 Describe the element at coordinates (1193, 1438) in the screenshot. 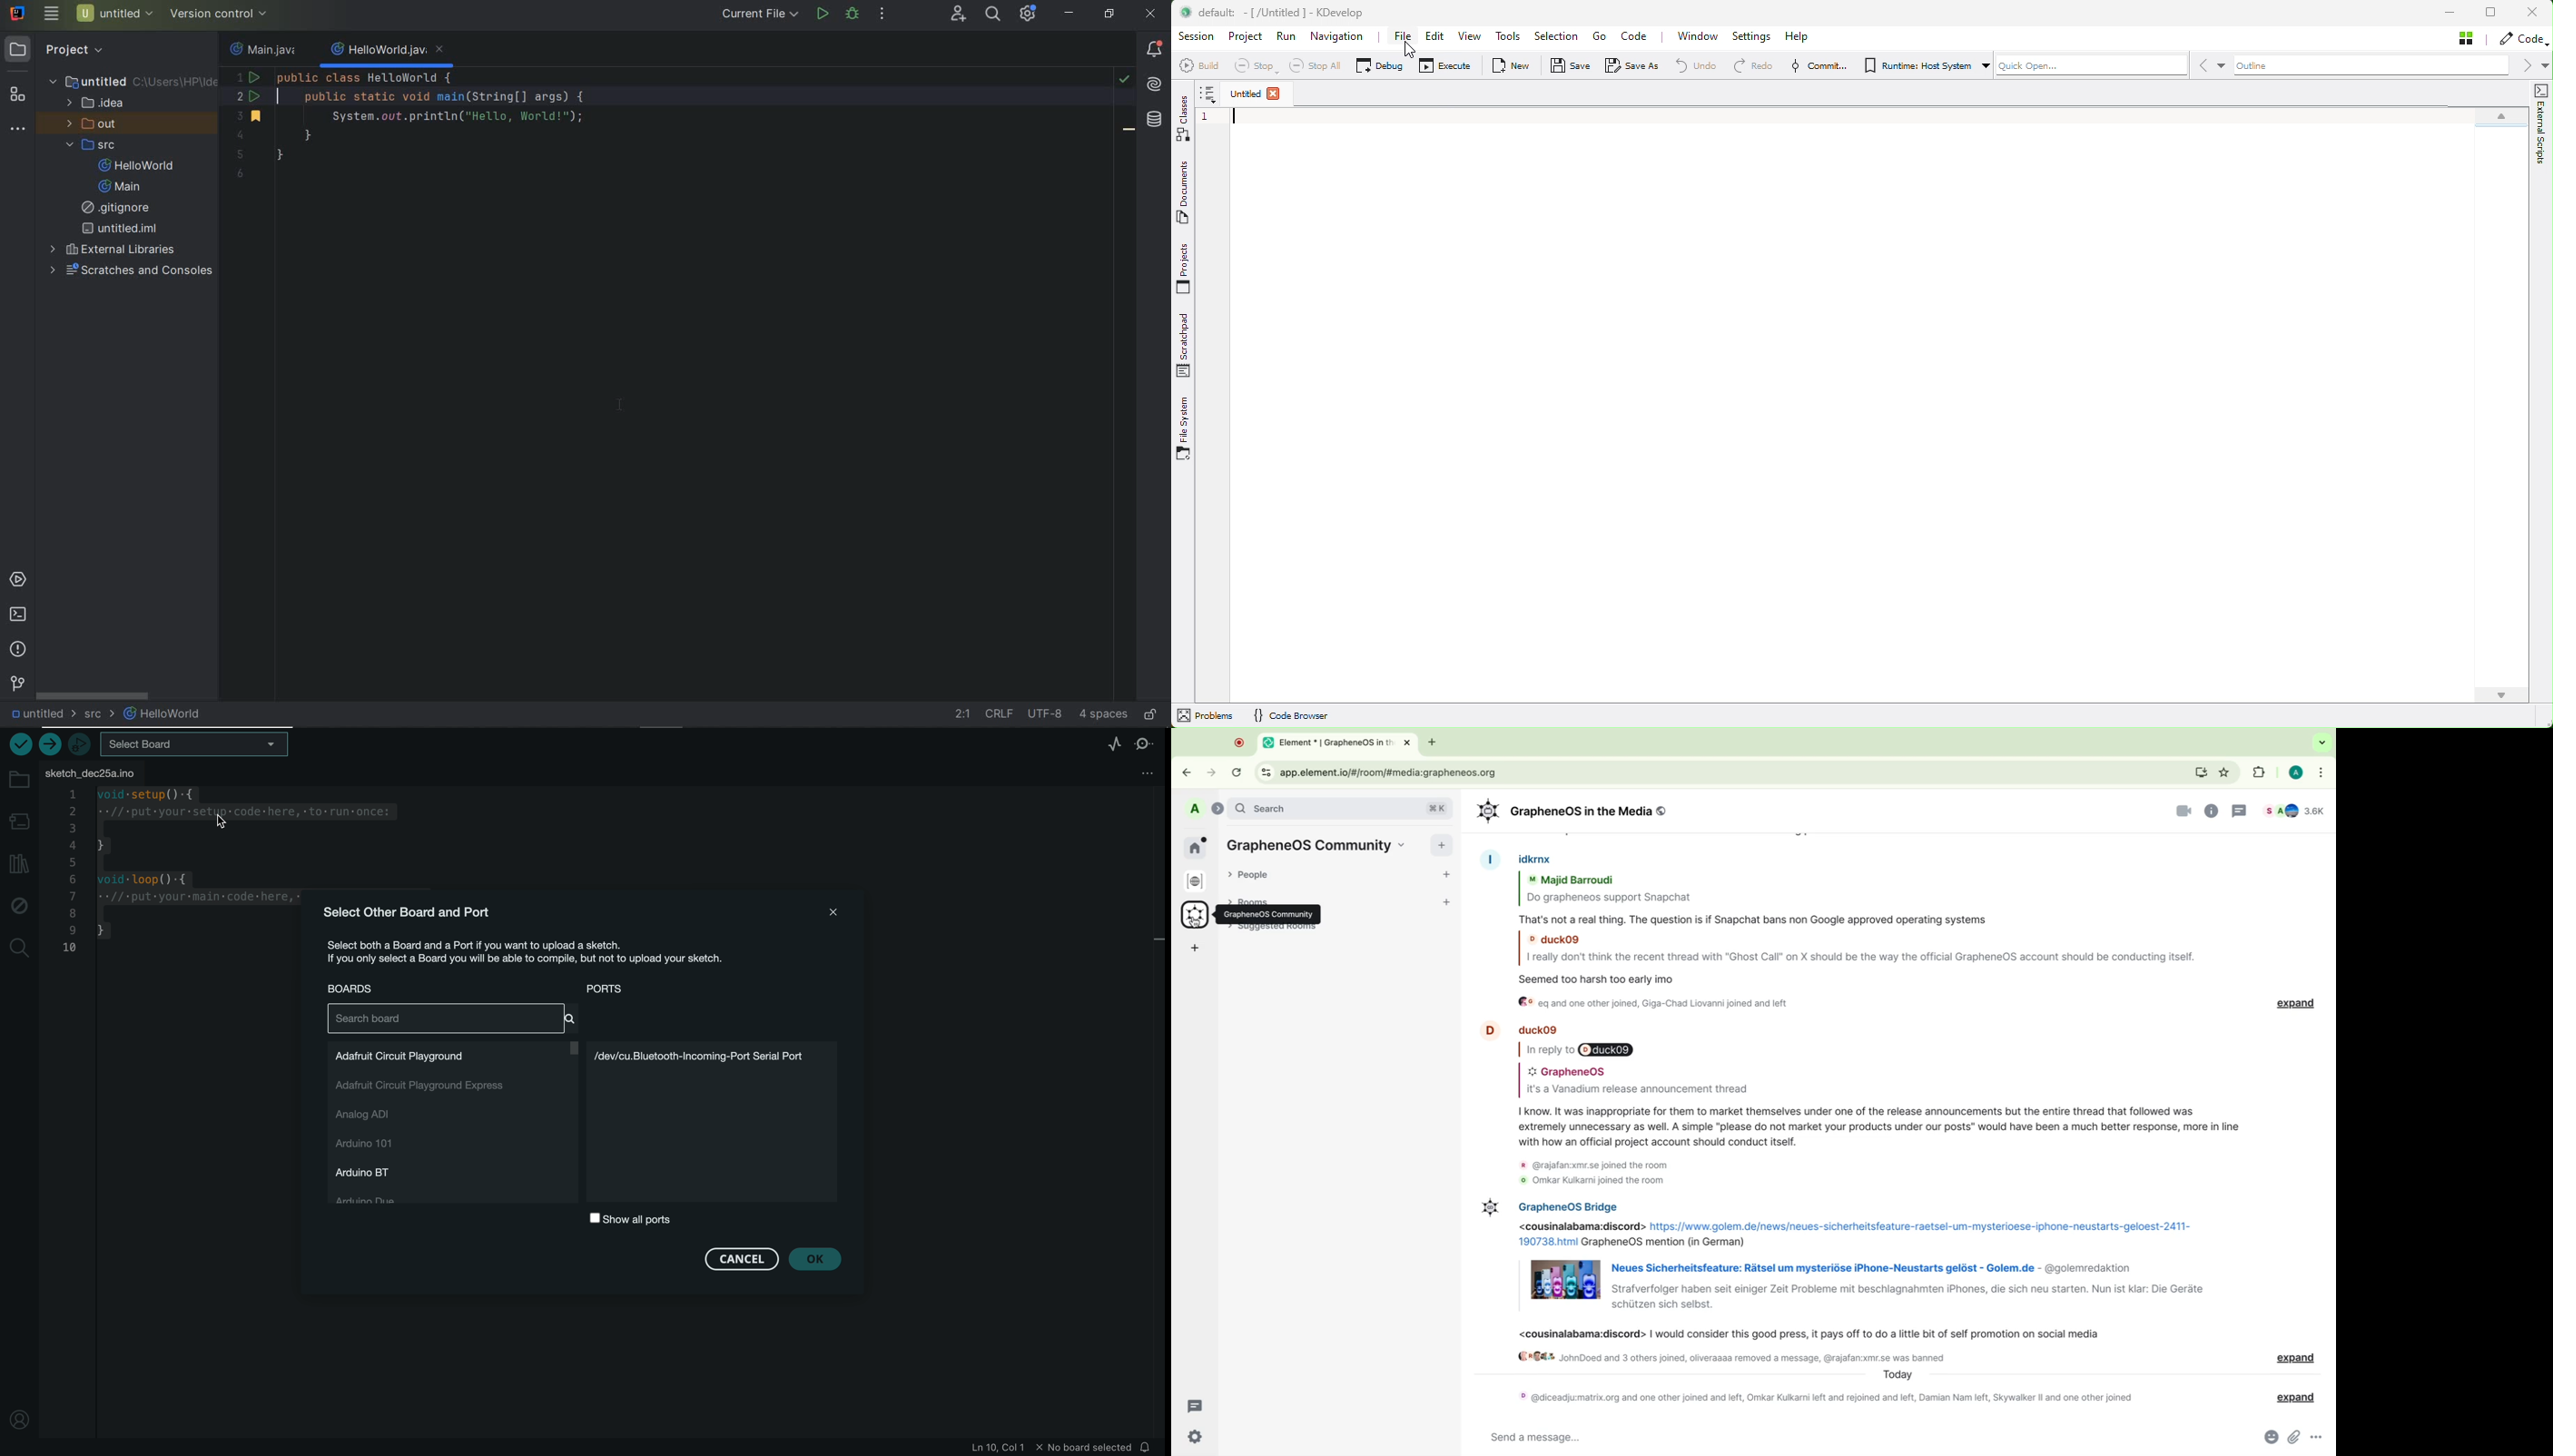

I see `quick settings` at that location.